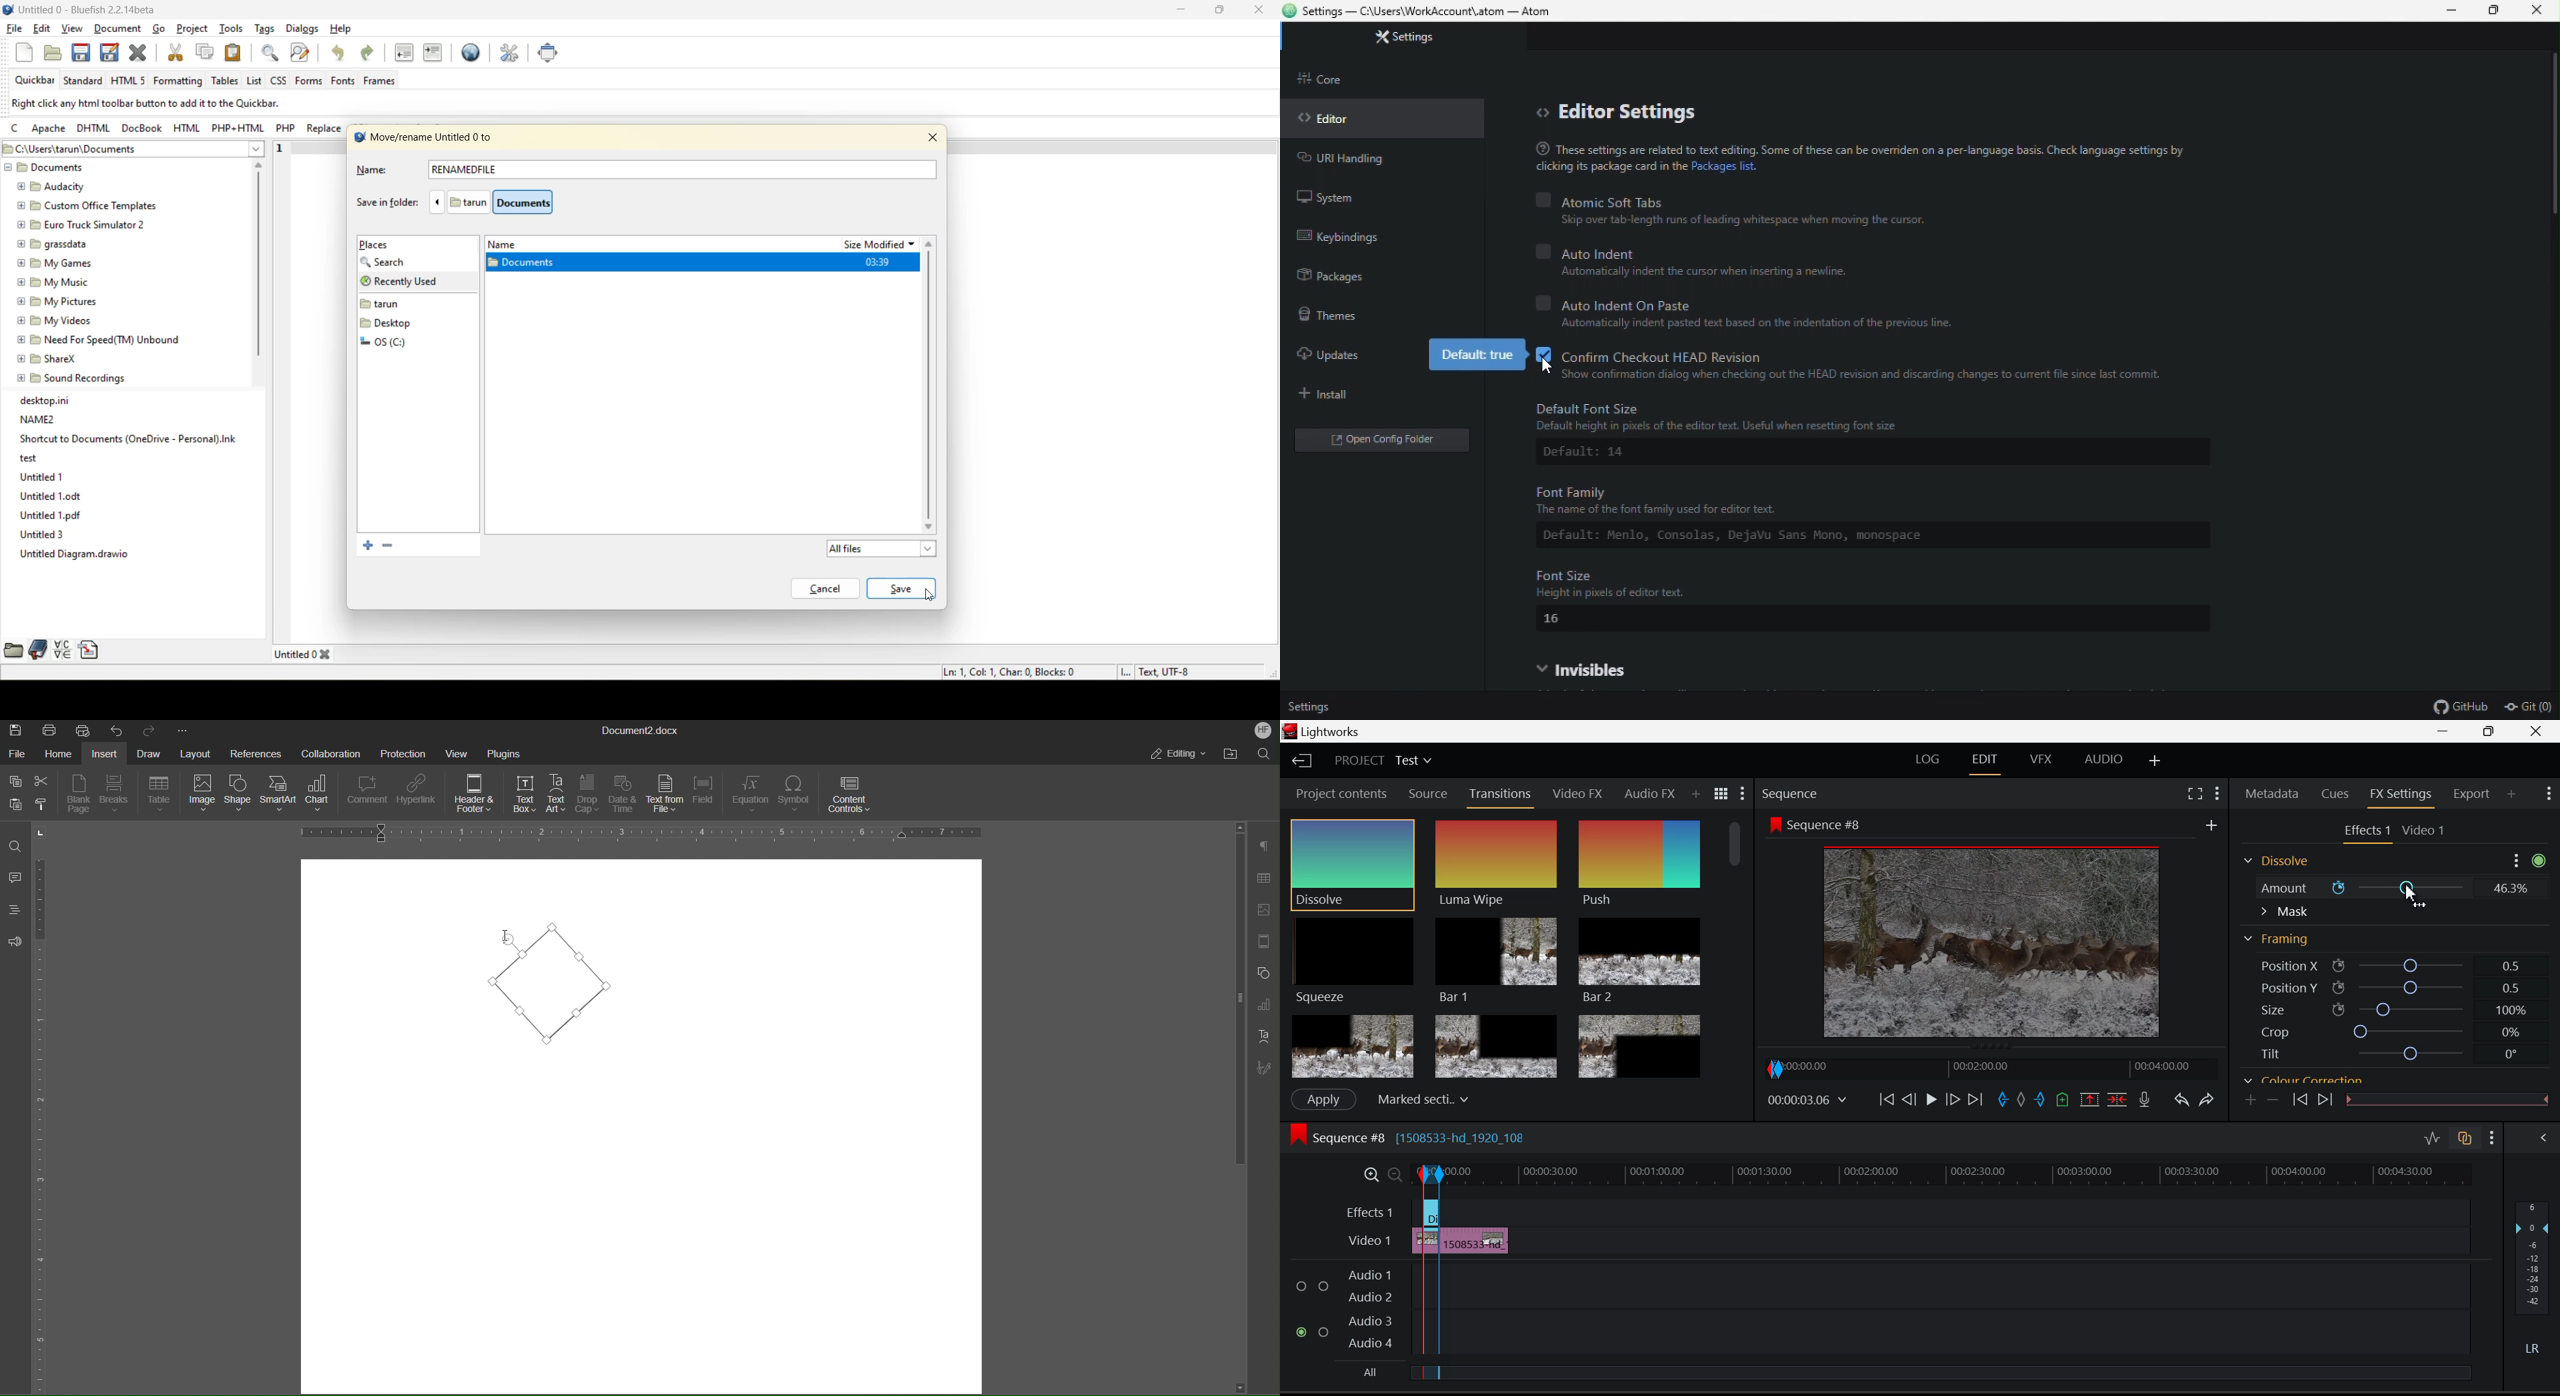 The width and height of the screenshot is (2576, 1400). What do you see at coordinates (289, 131) in the screenshot?
I see `php` at bounding box center [289, 131].